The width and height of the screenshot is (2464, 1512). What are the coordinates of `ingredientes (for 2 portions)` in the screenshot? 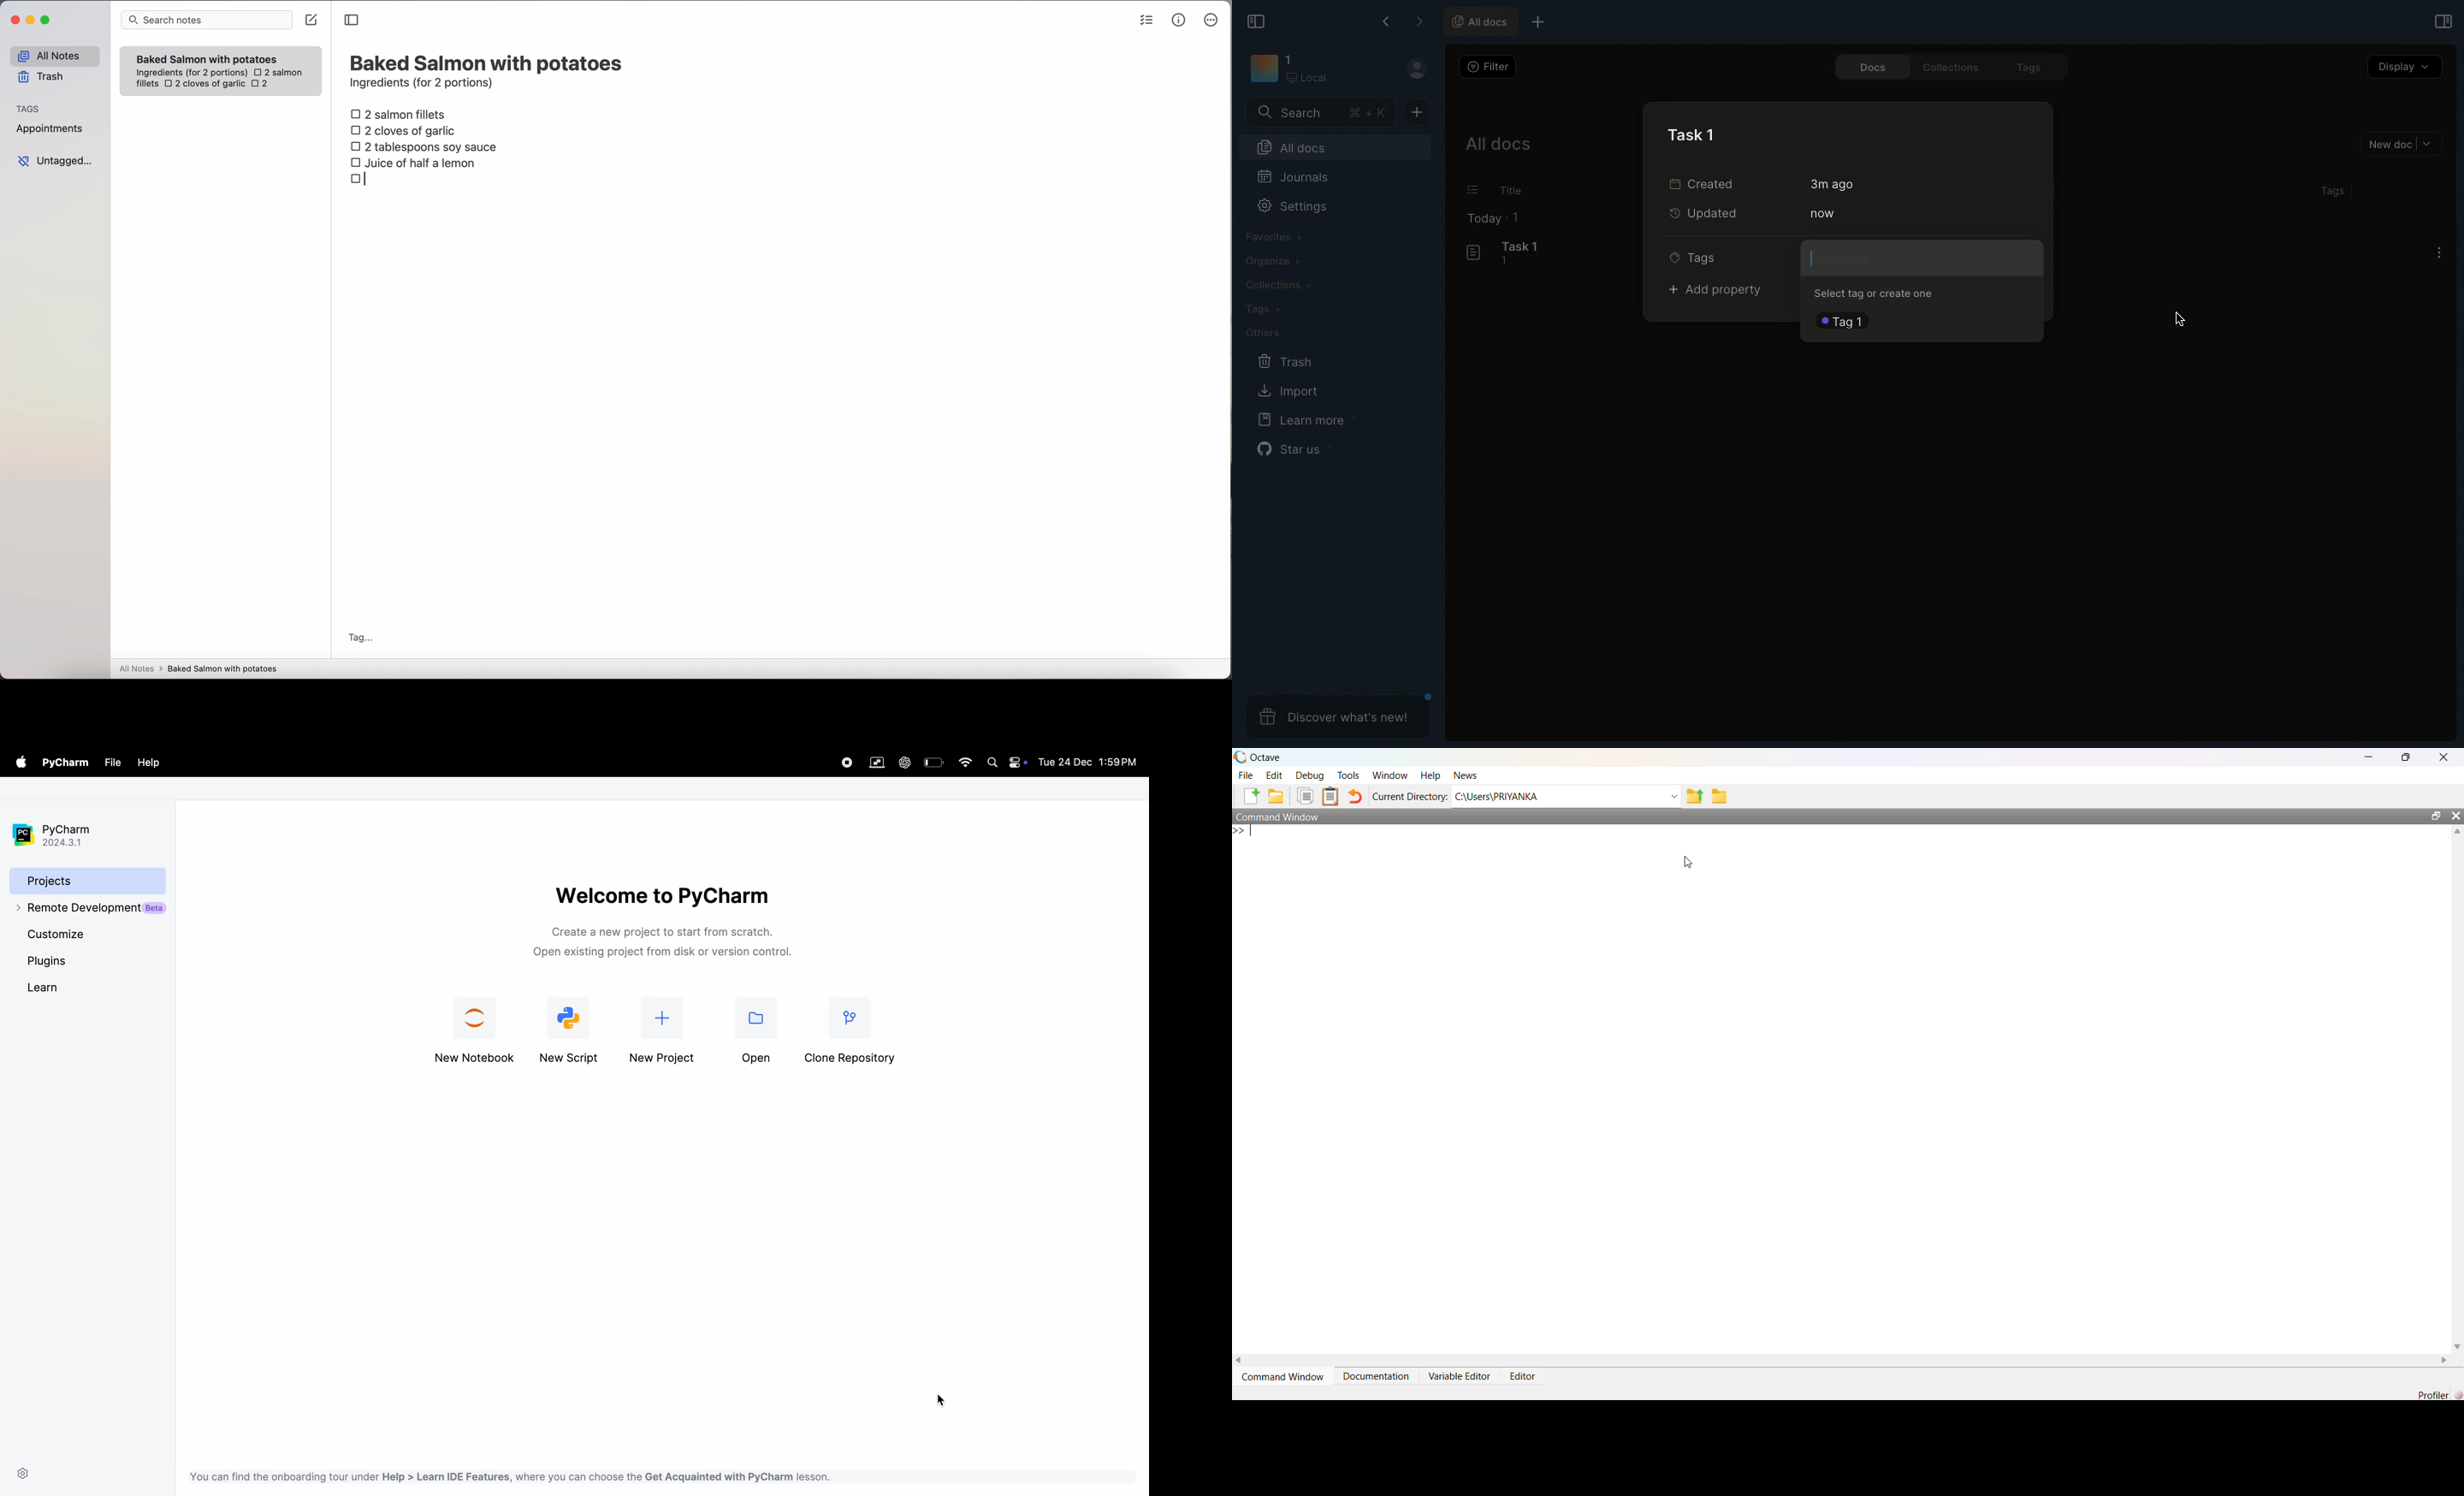 It's located at (190, 73).